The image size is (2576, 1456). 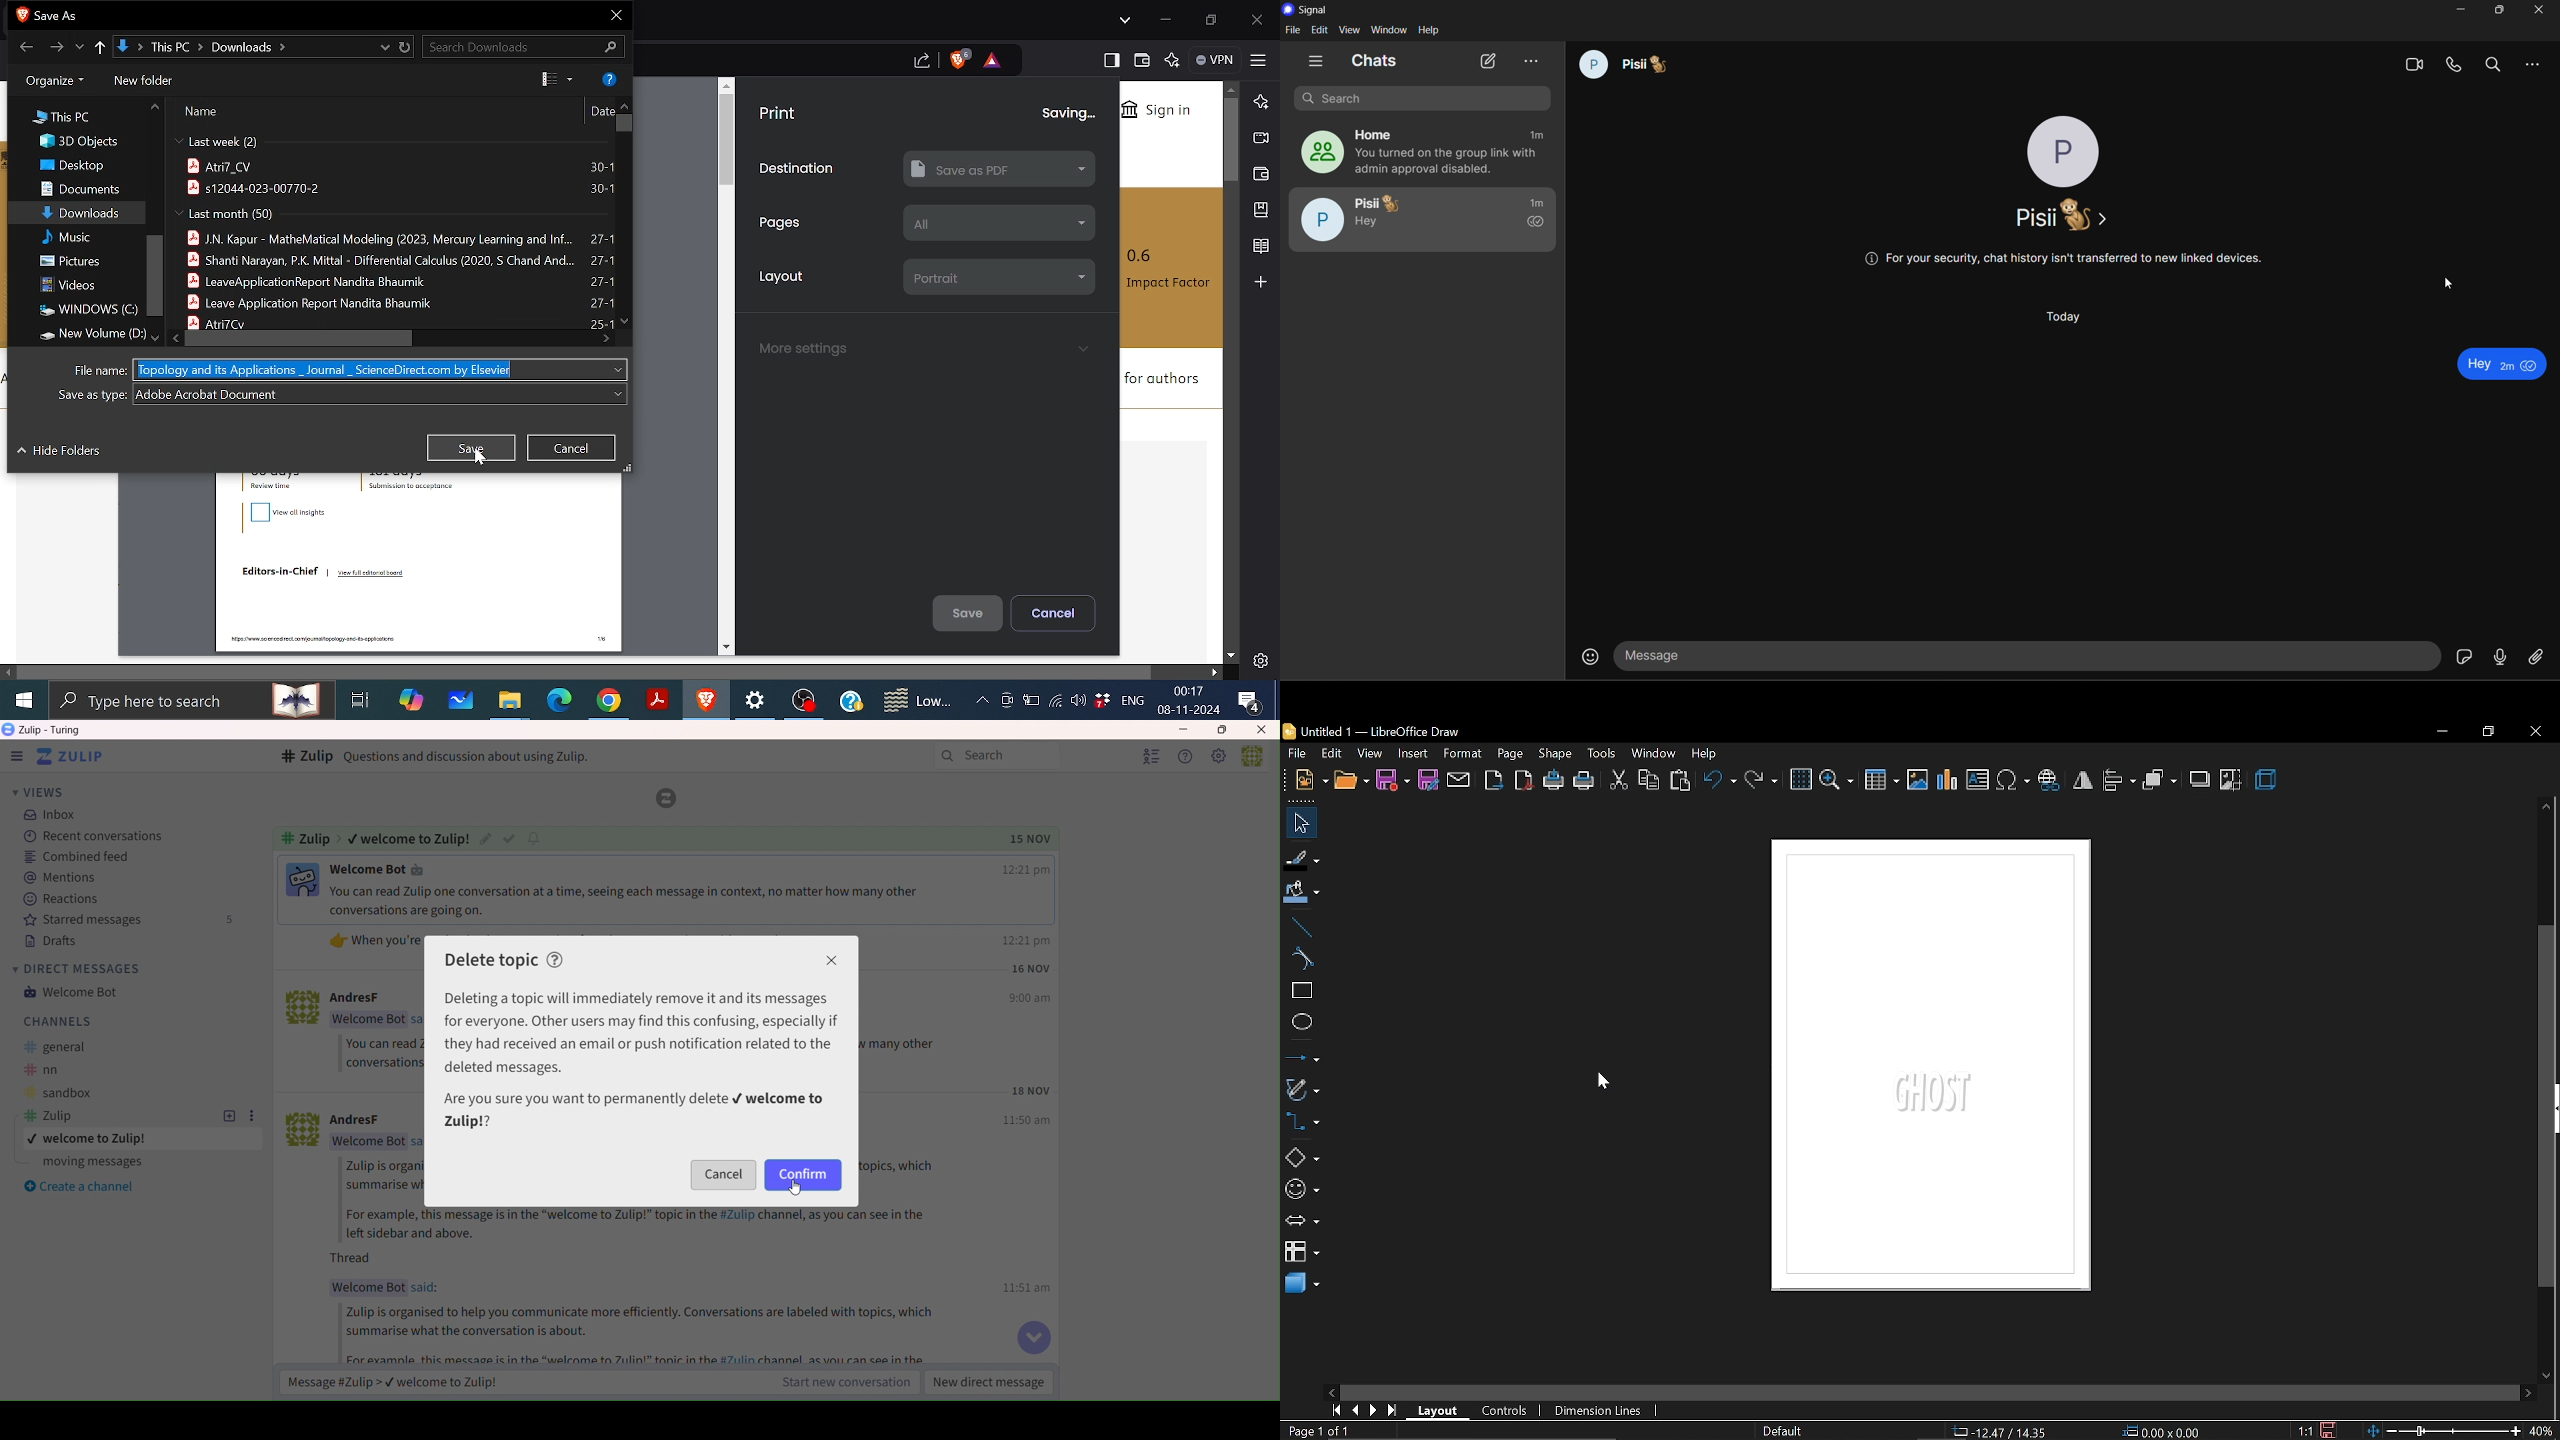 What do you see at coordinates (387, 1381) in the screenshot?
I see `Message Zulip` at bounding box center [387, 1381].